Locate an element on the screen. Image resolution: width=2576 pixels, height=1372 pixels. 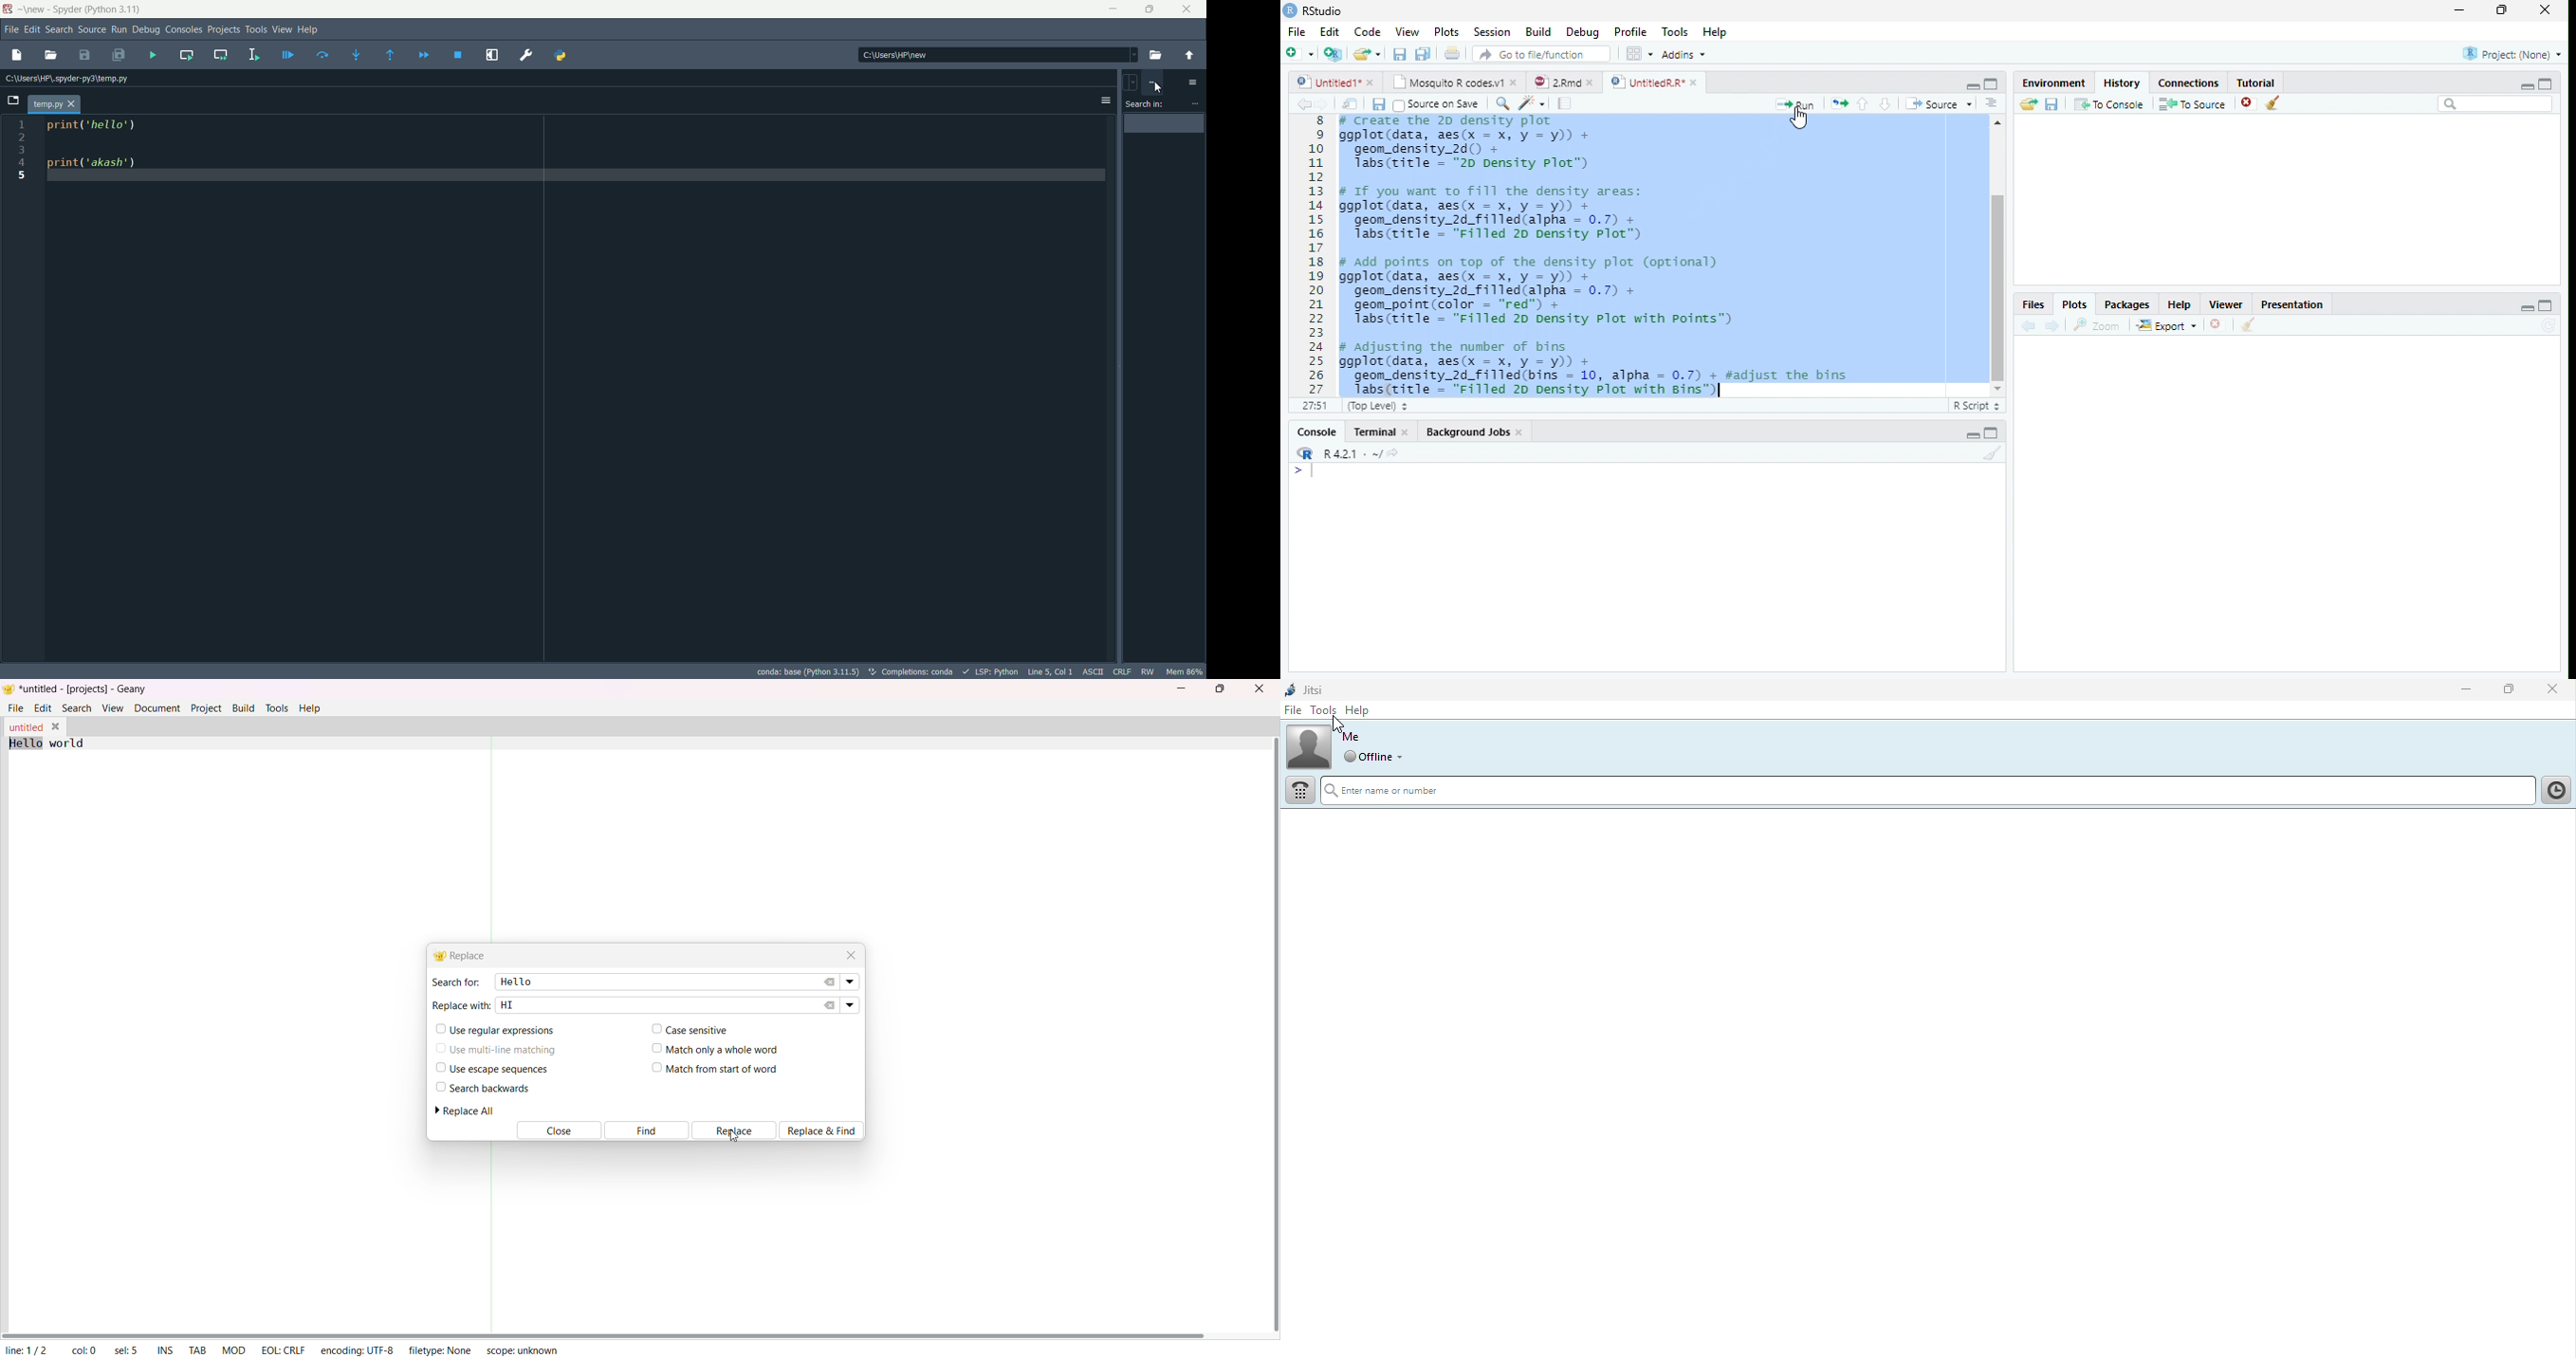
parent directory is located at coordinates (1190, 55).